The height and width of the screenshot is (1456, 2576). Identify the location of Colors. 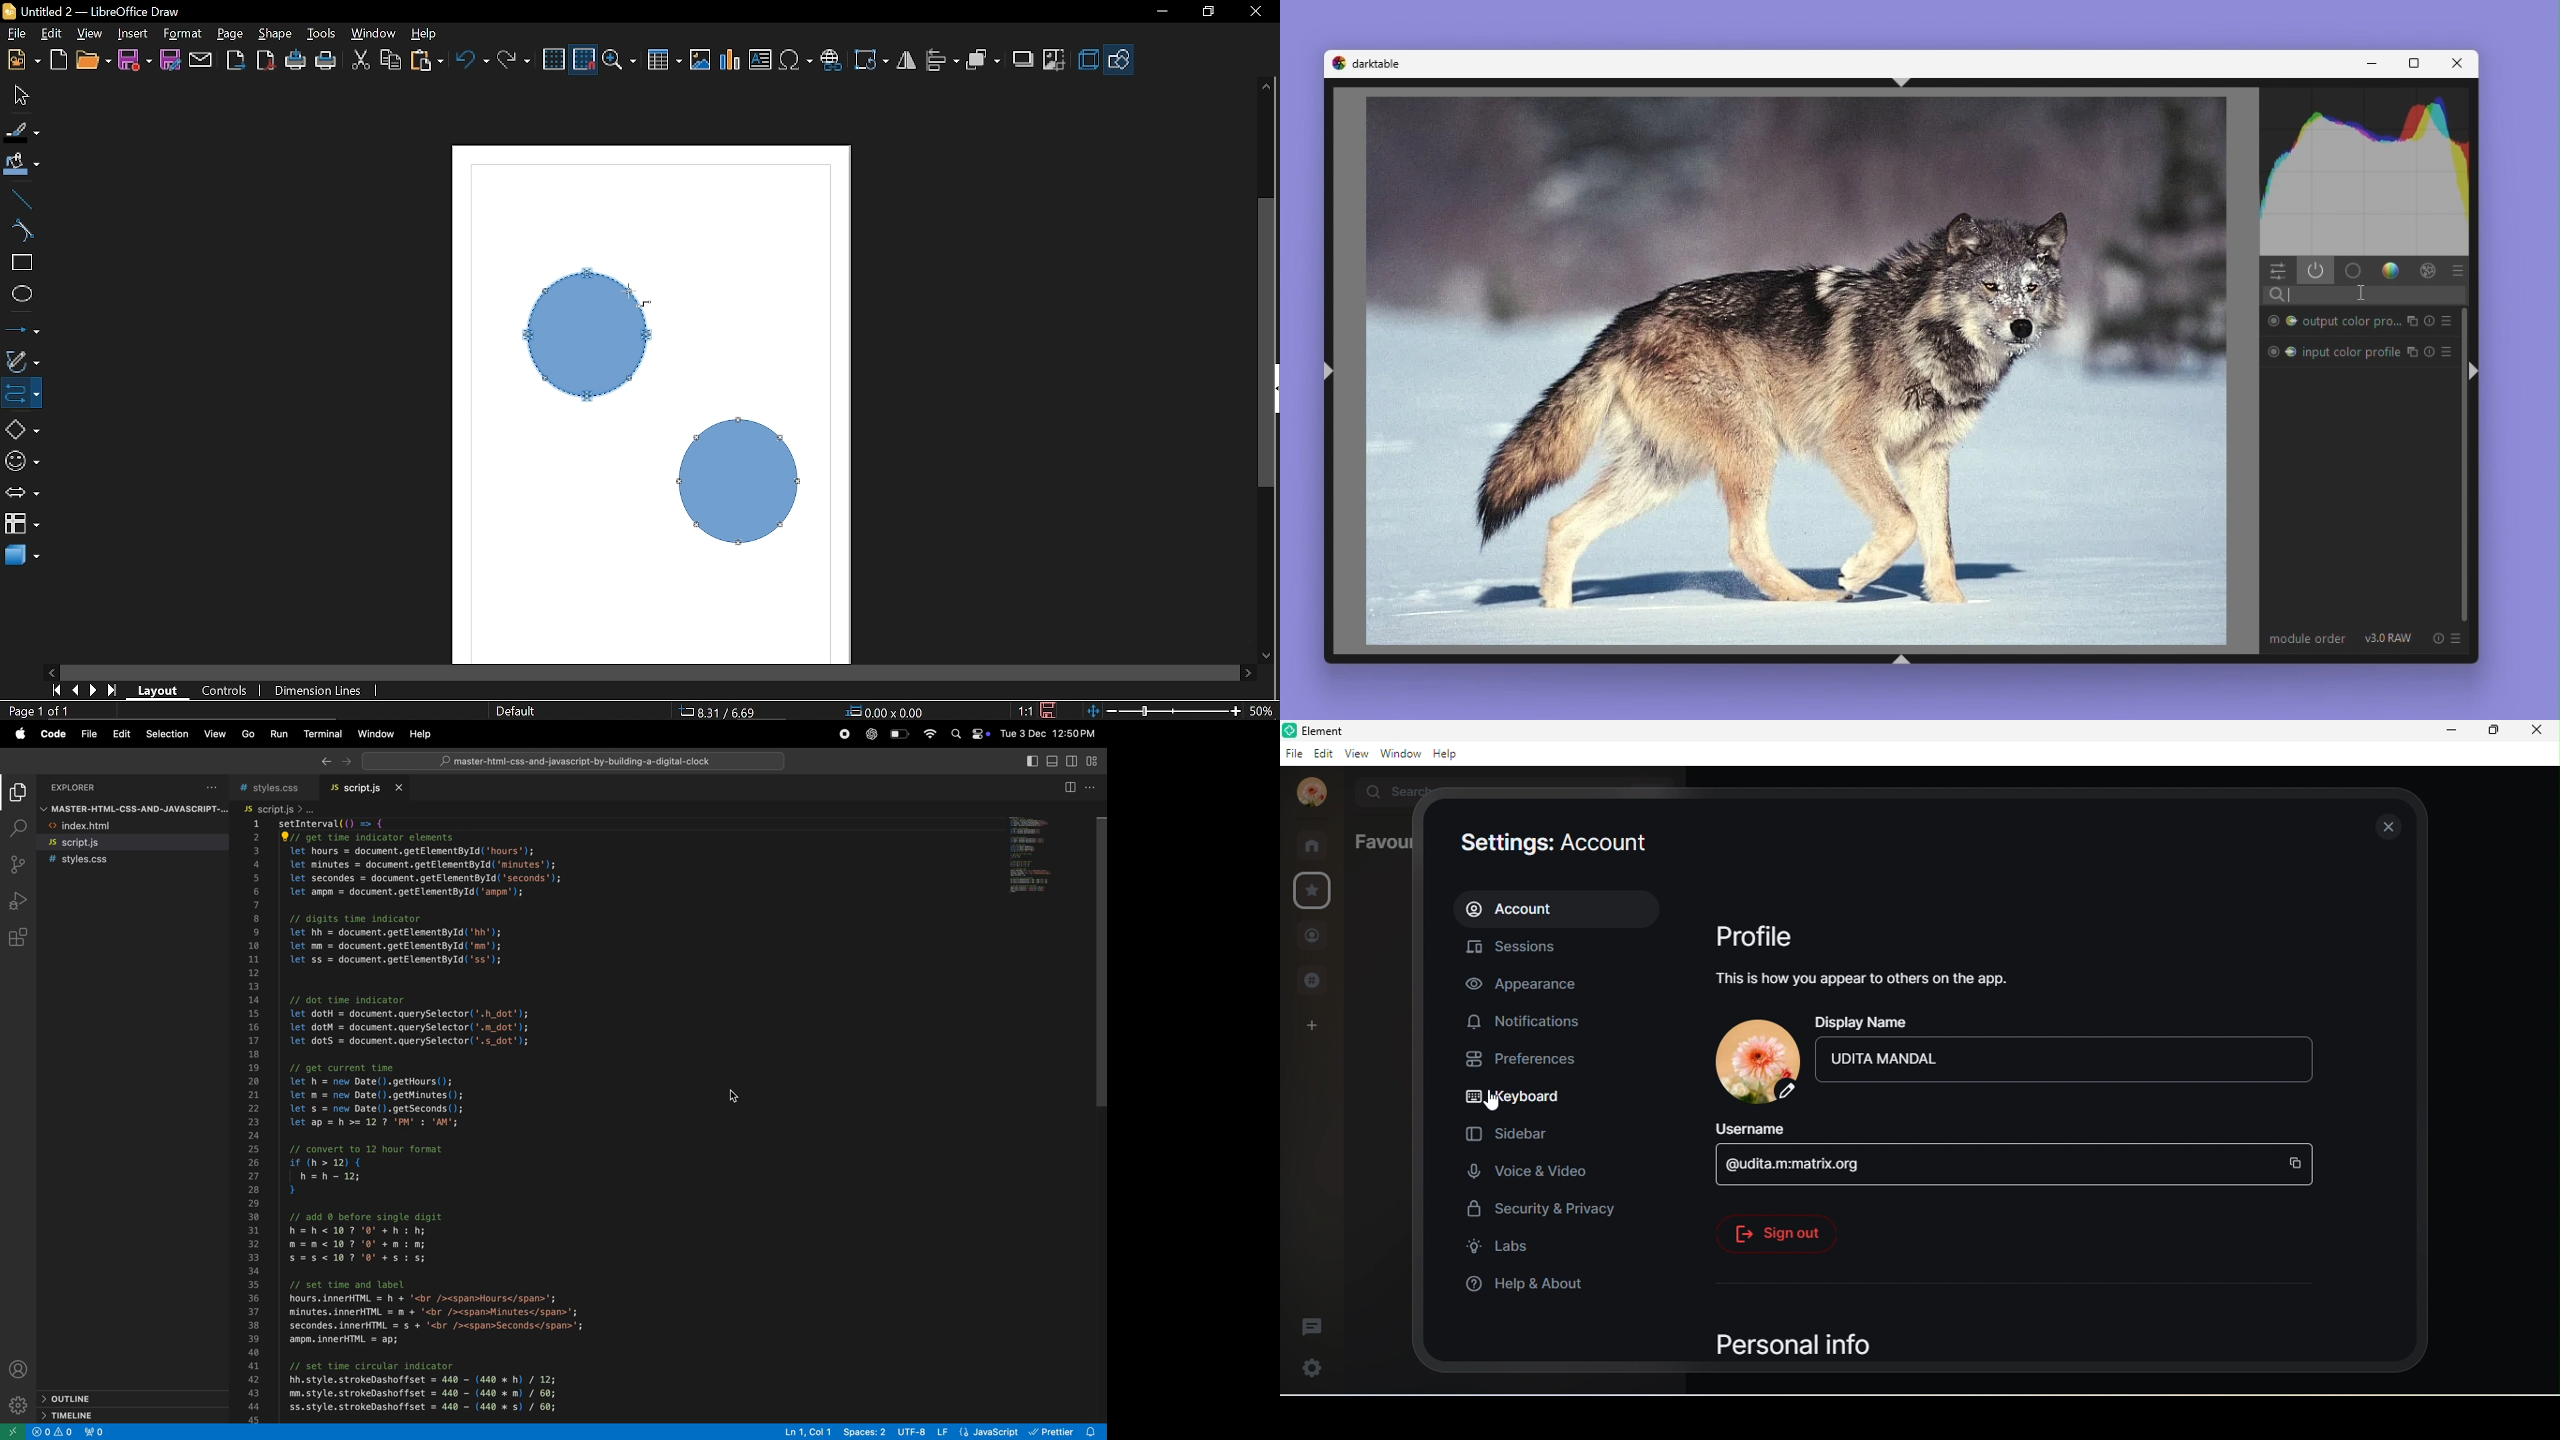
(2391, 270).